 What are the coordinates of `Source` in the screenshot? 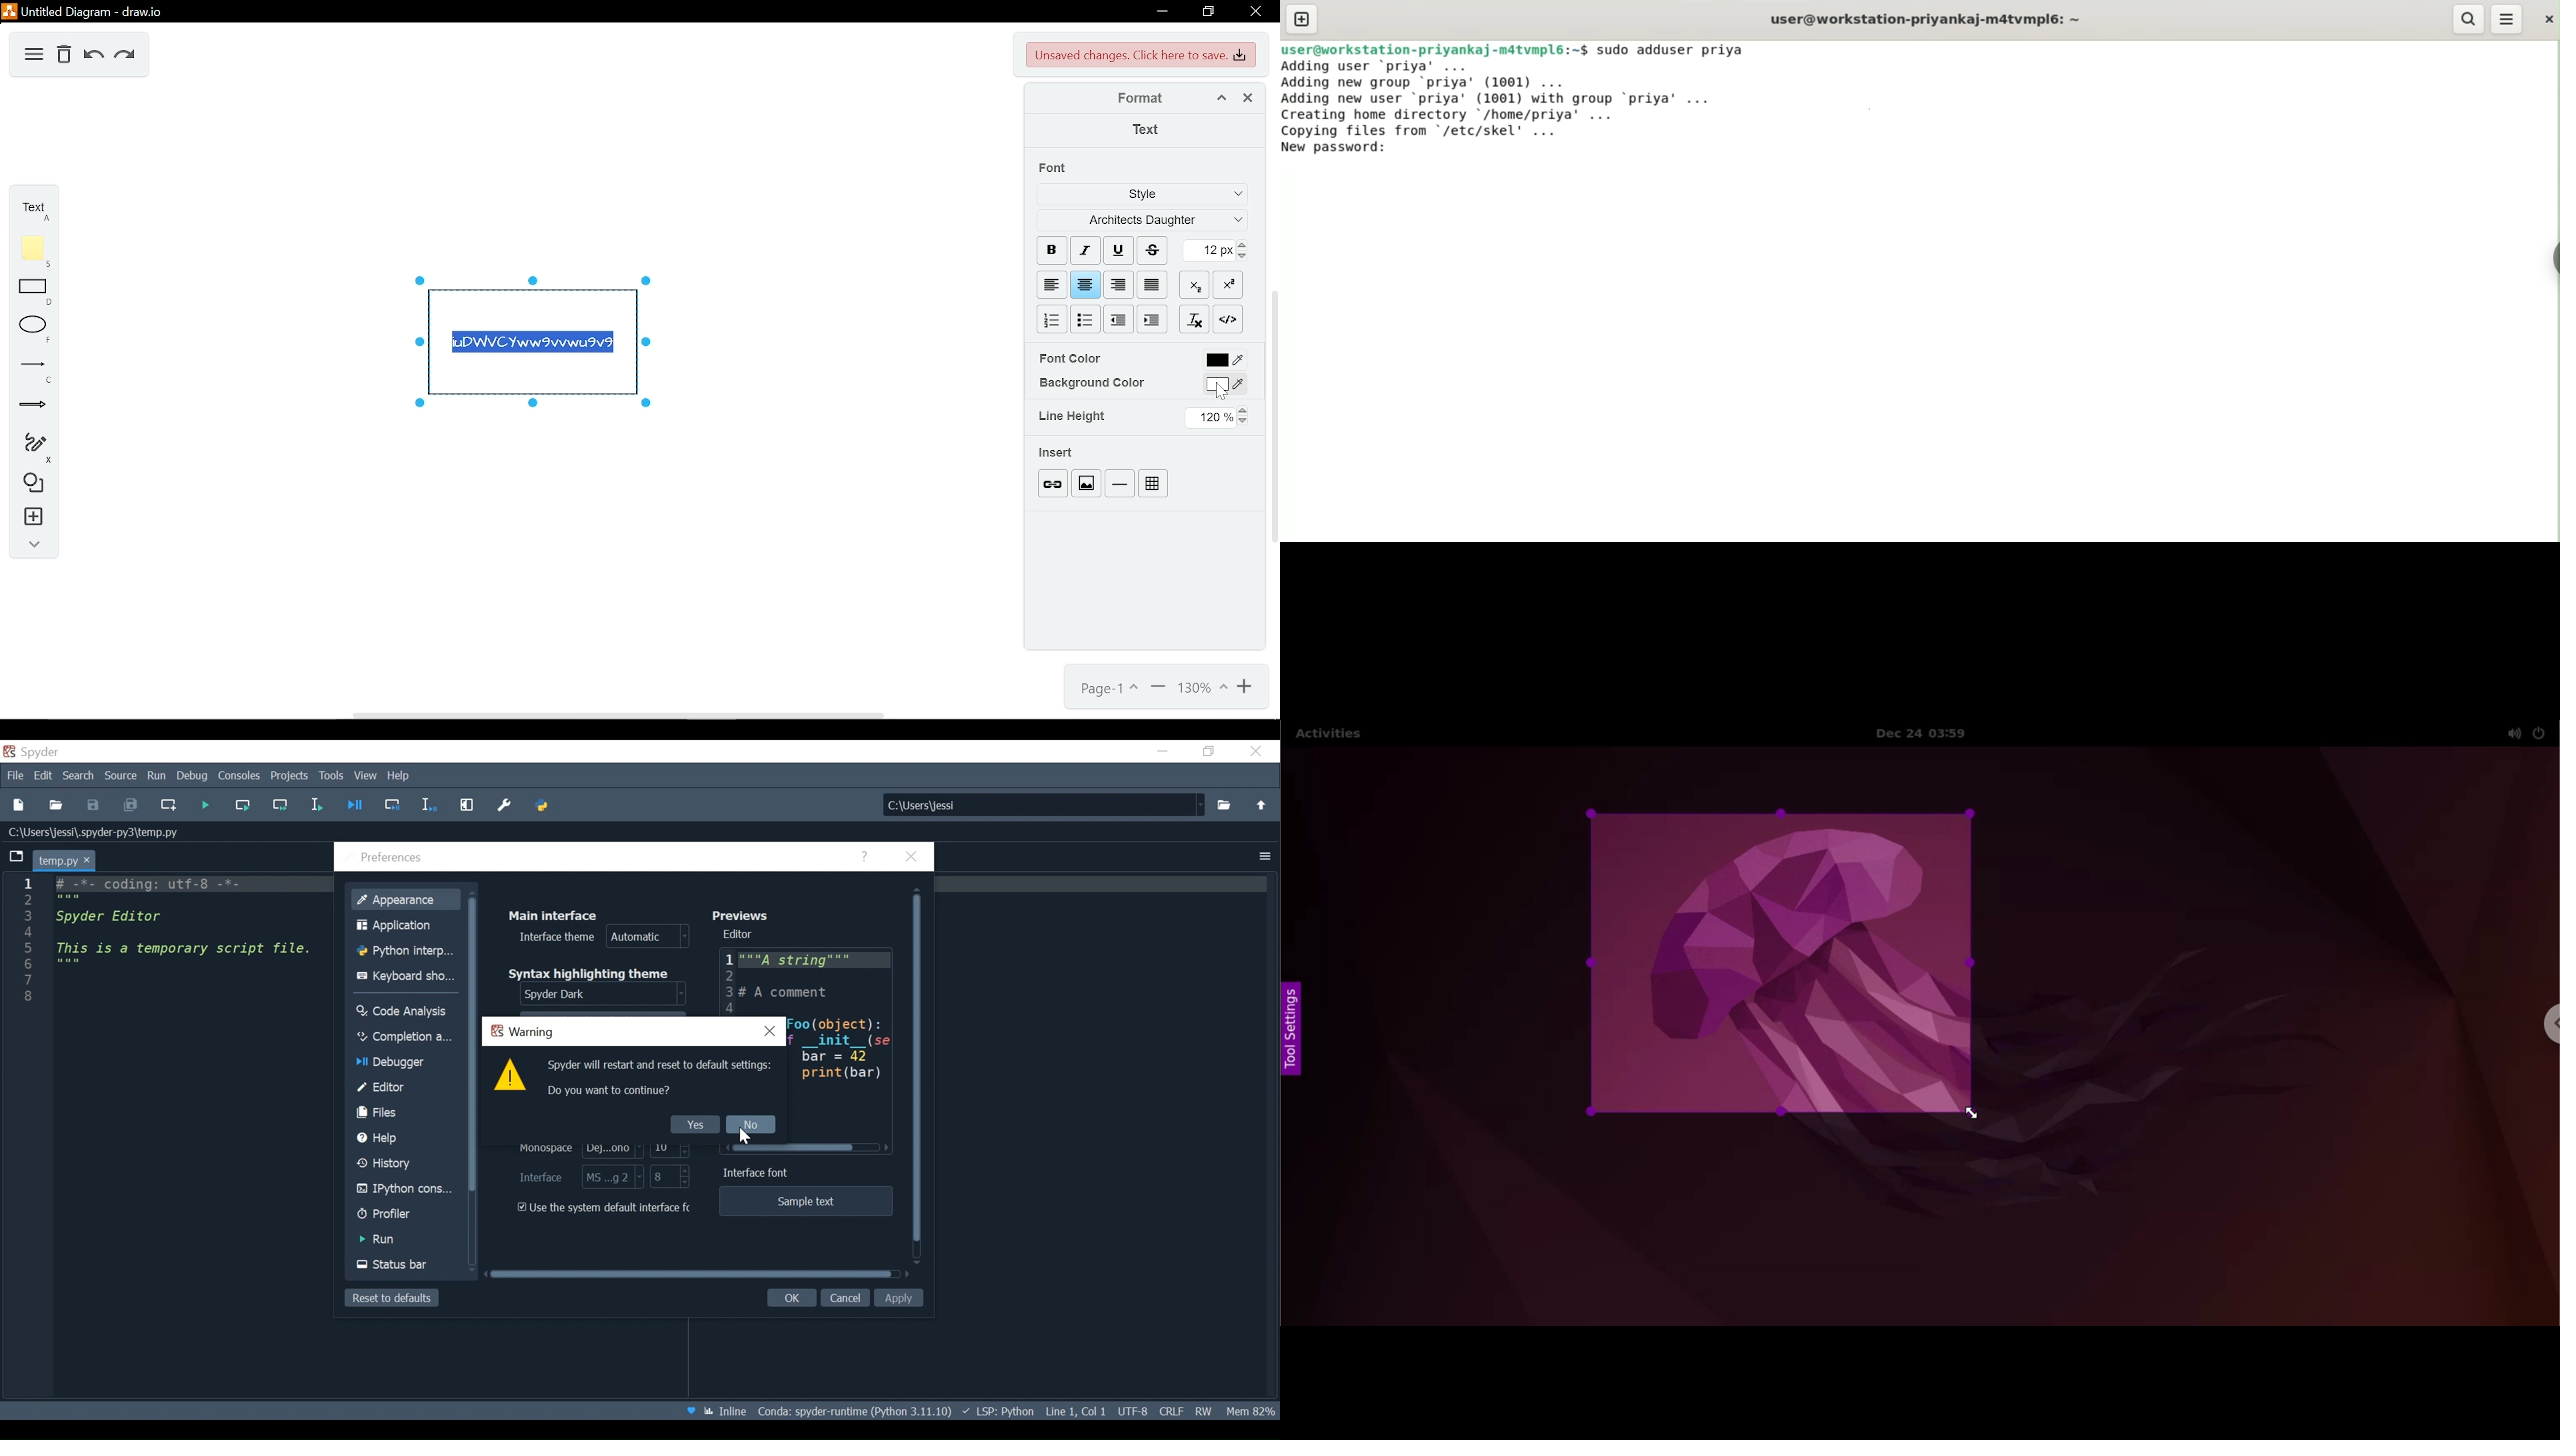 It's located at (121, 777).